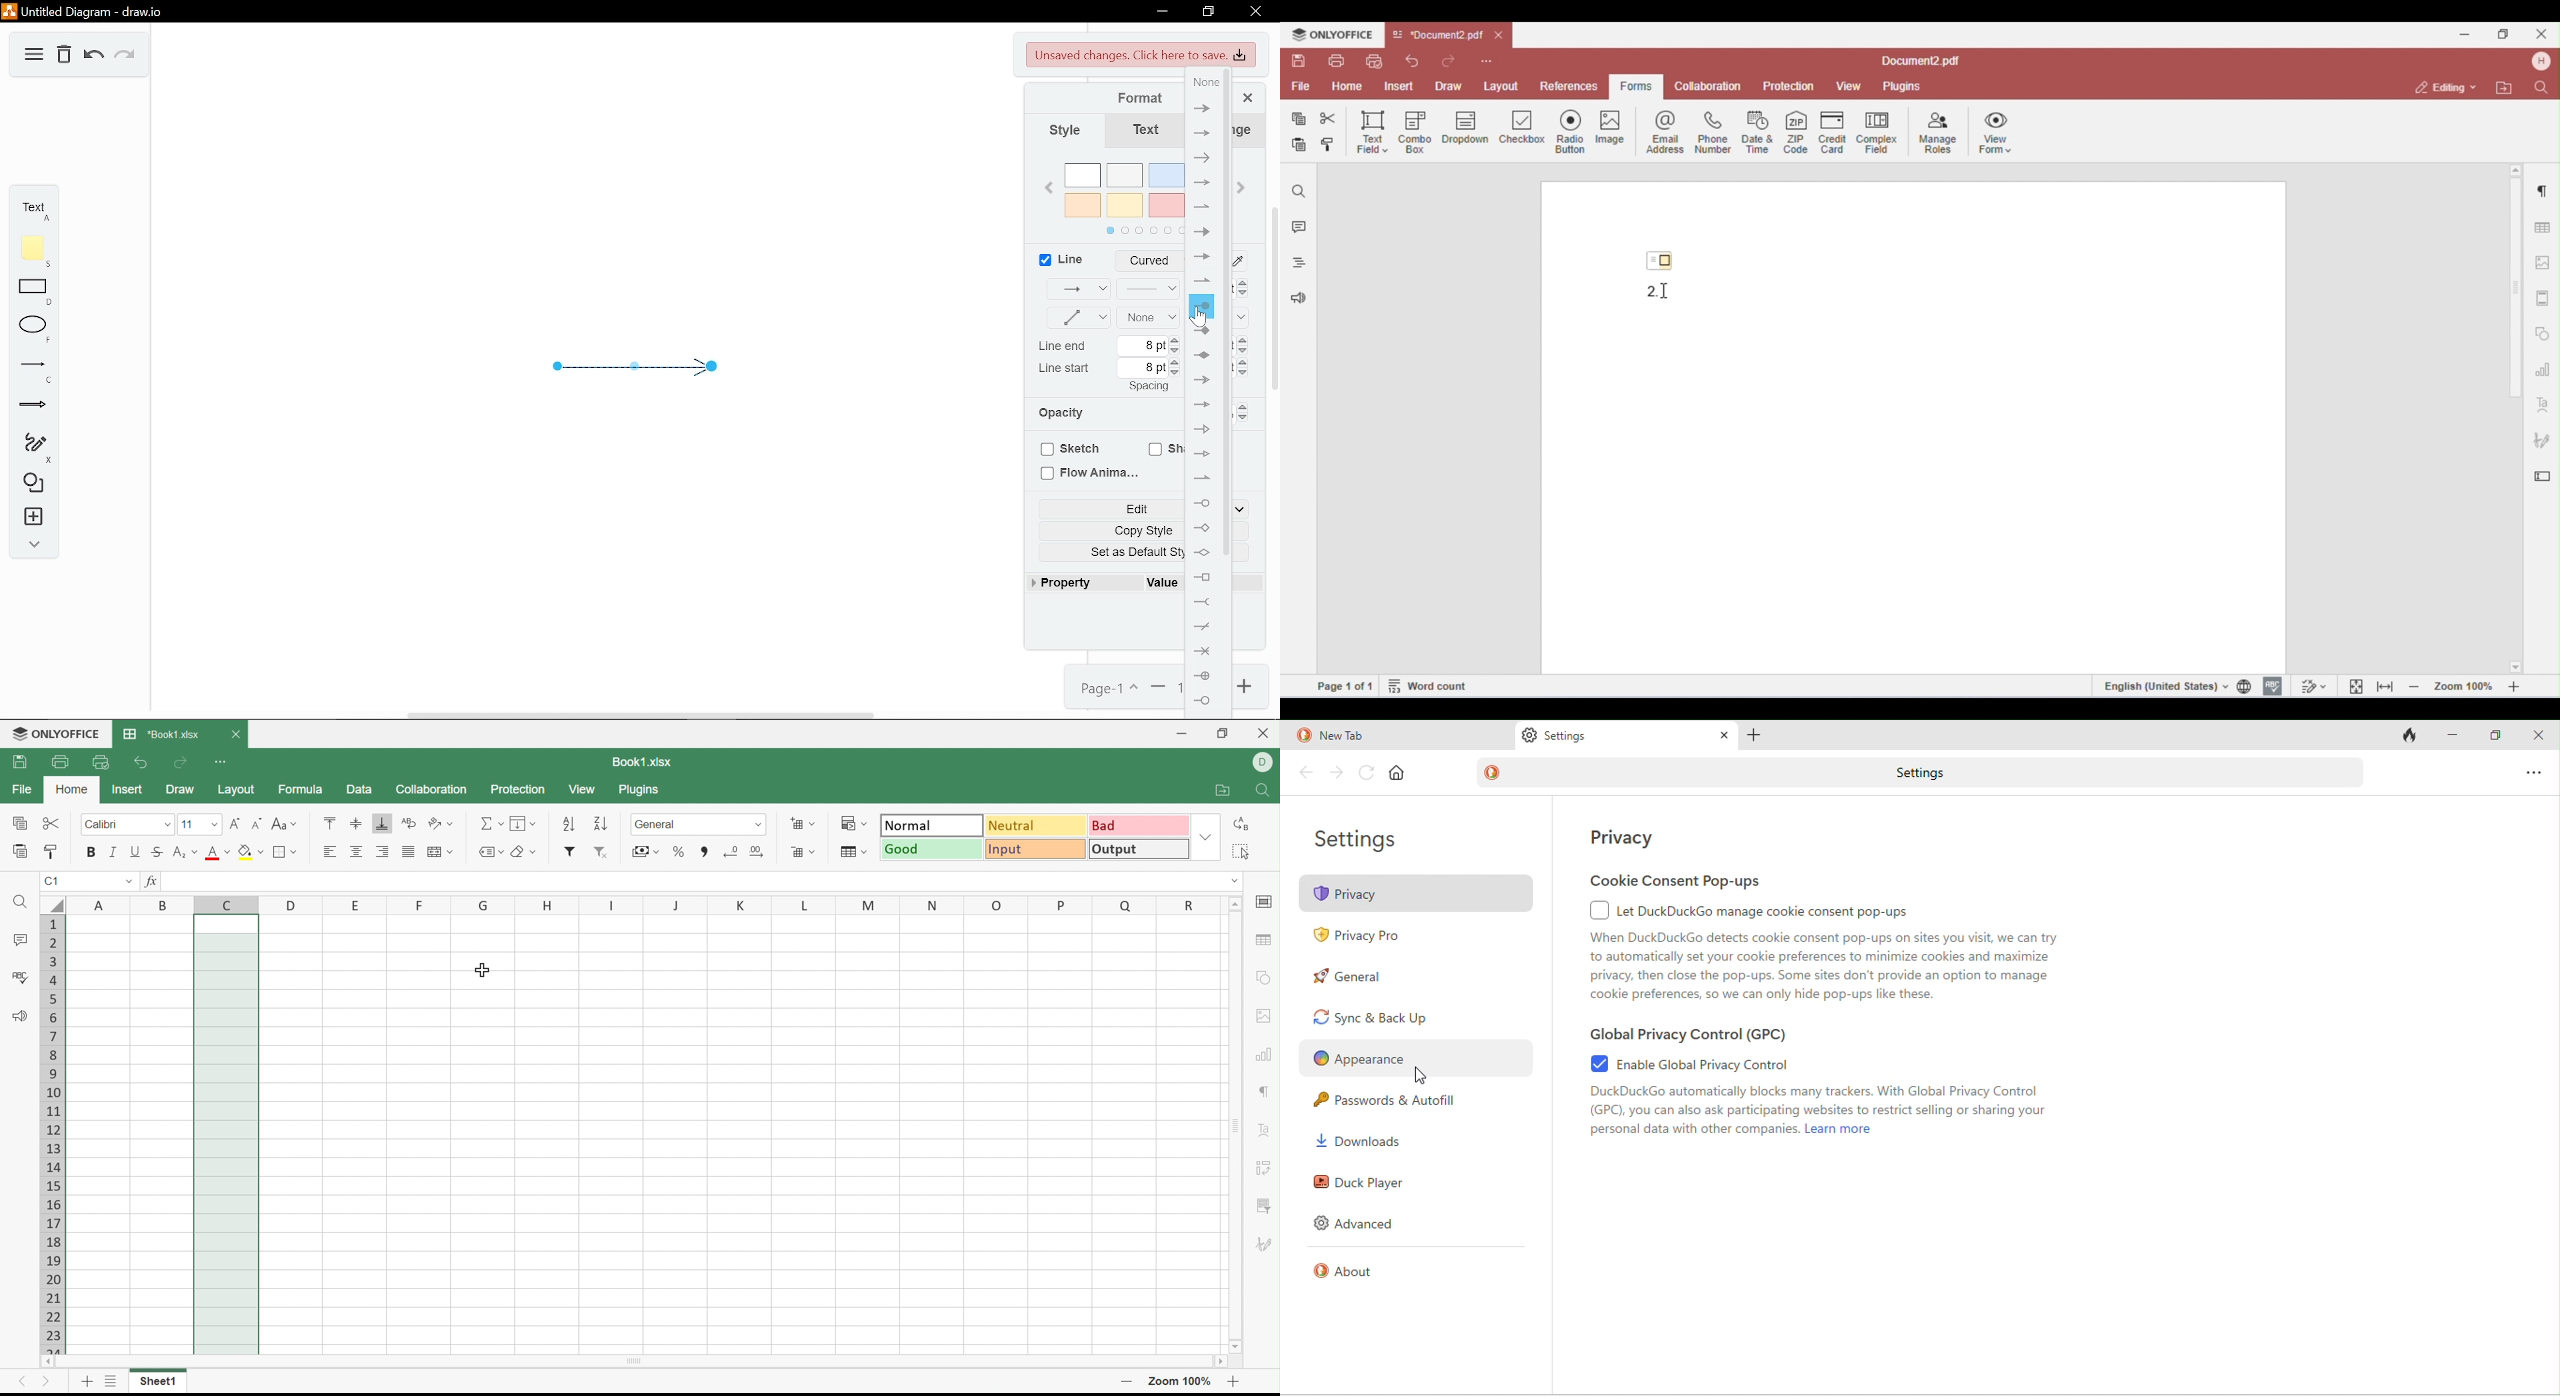 The image size is (2576, 1400). I want to click on Expand / collapse, so click(34, 542).